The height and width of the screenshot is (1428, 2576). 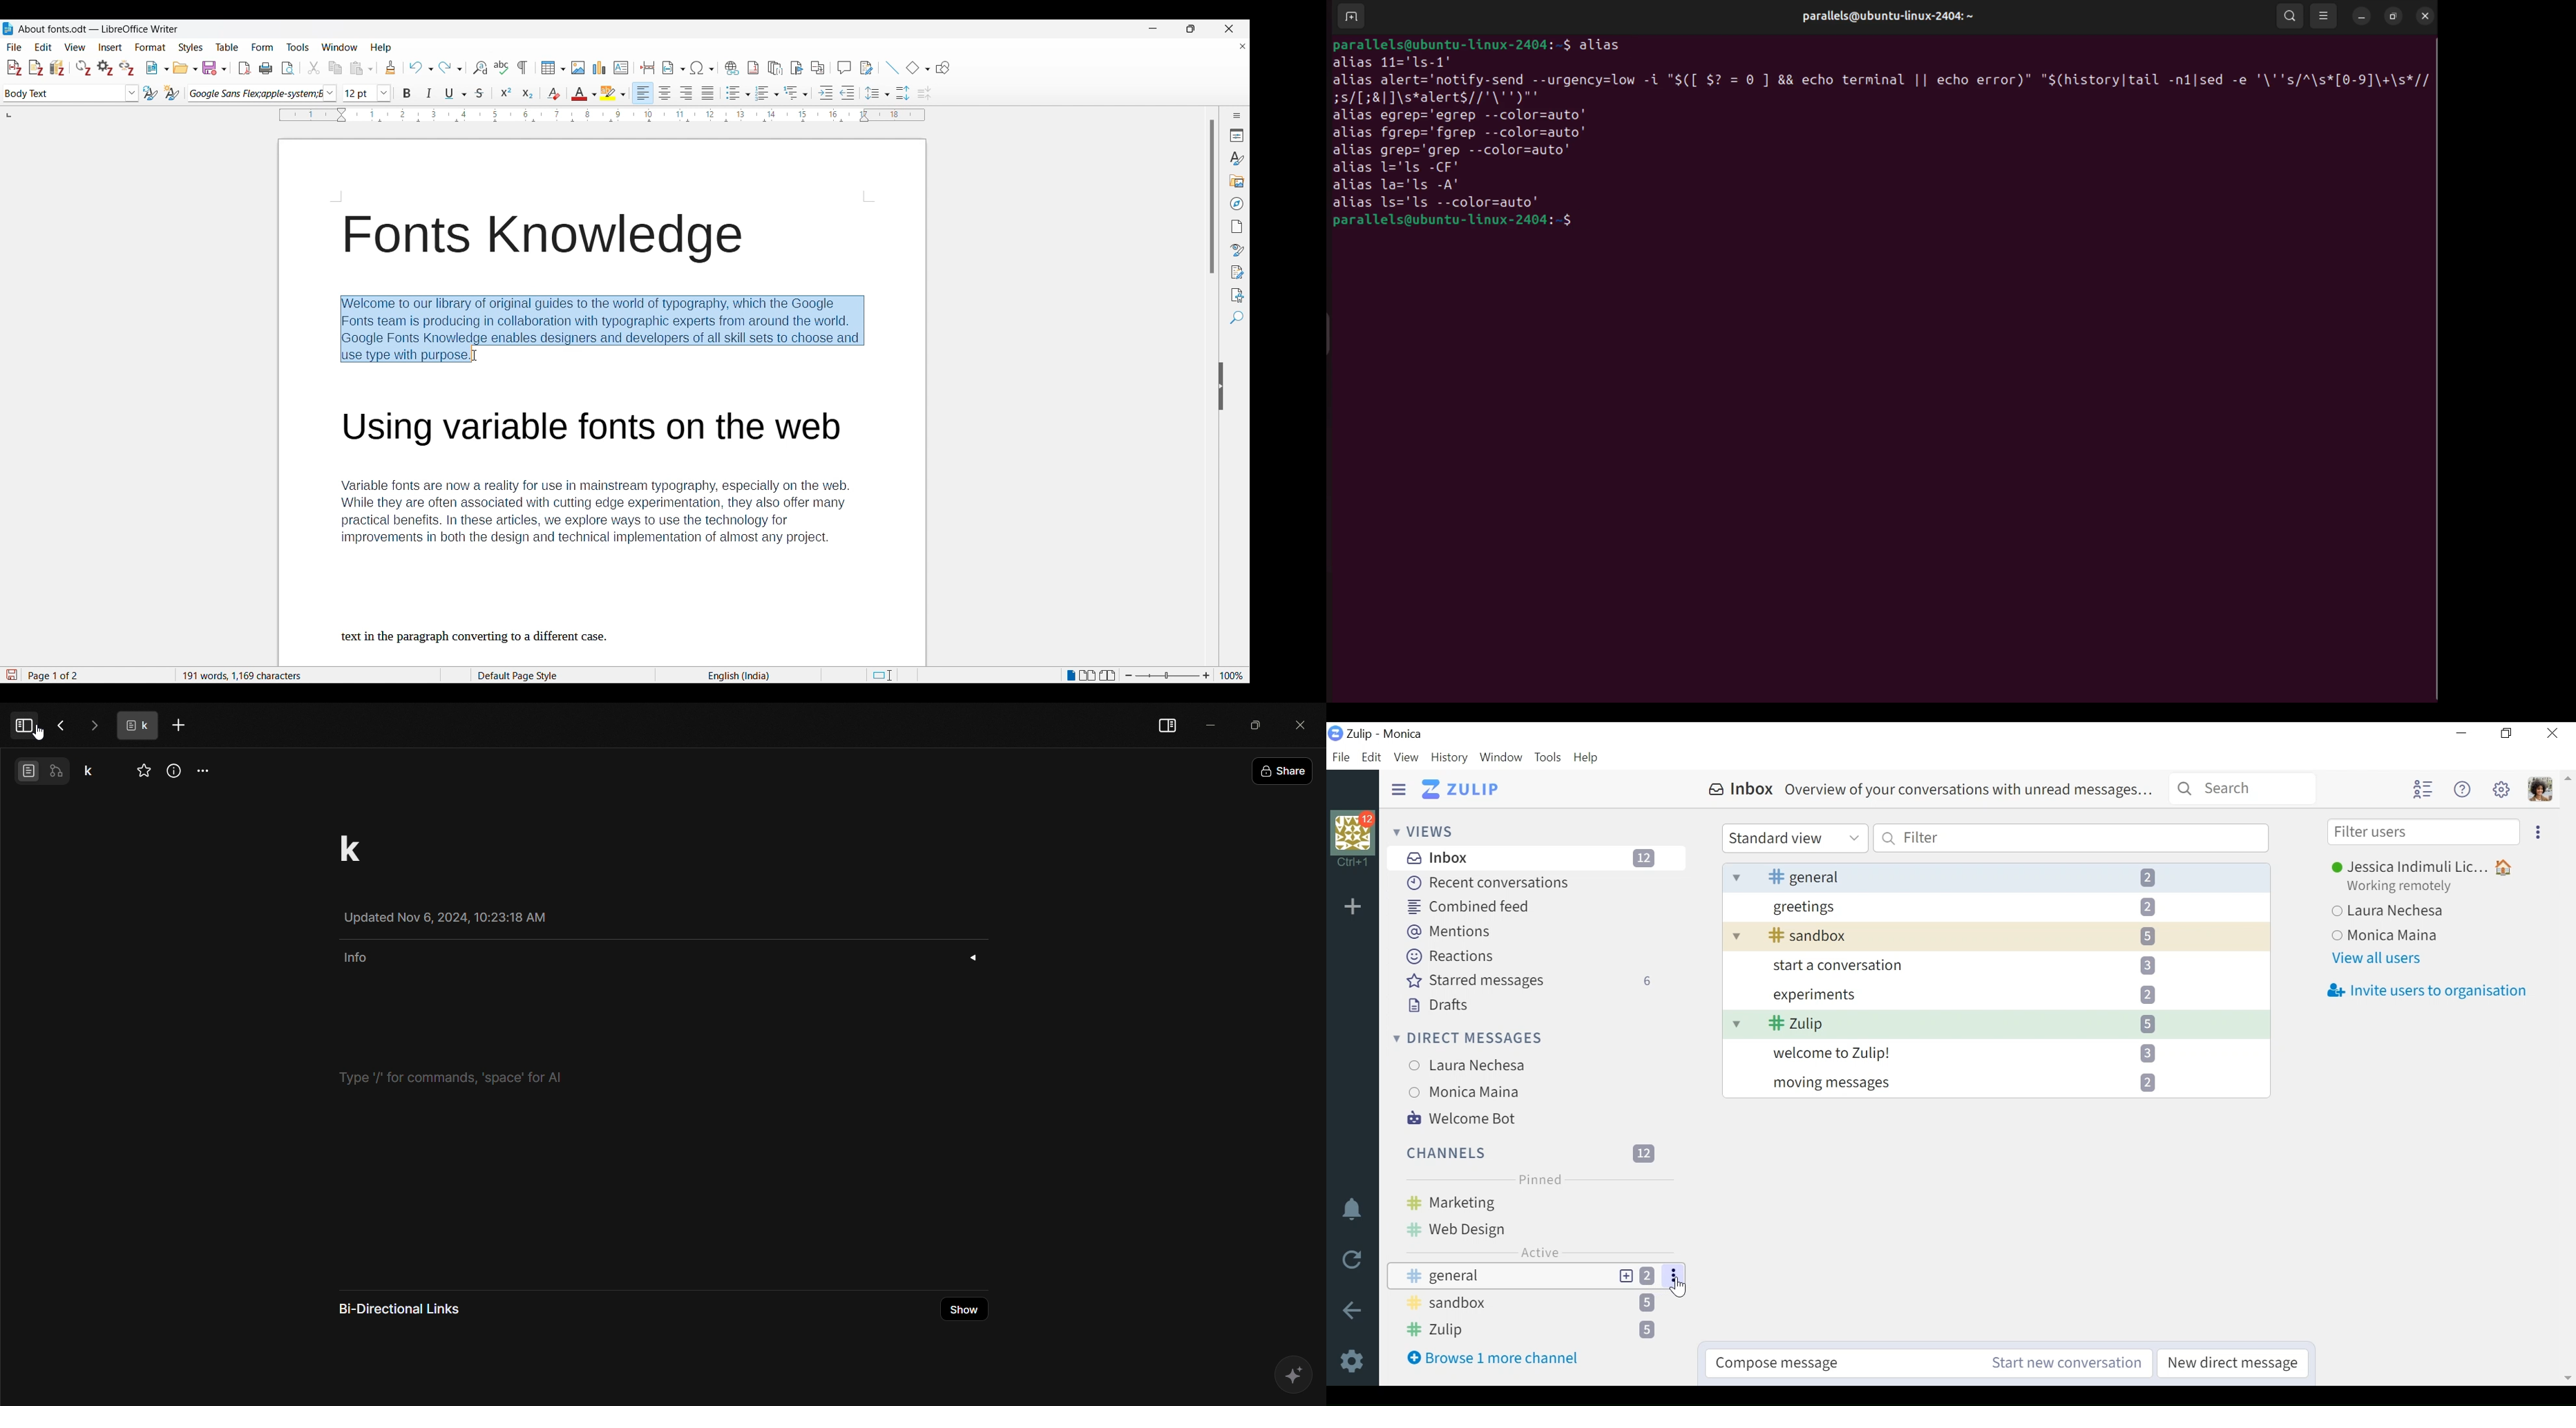 I want to click on view side bar, so click(x=1166, y=723).